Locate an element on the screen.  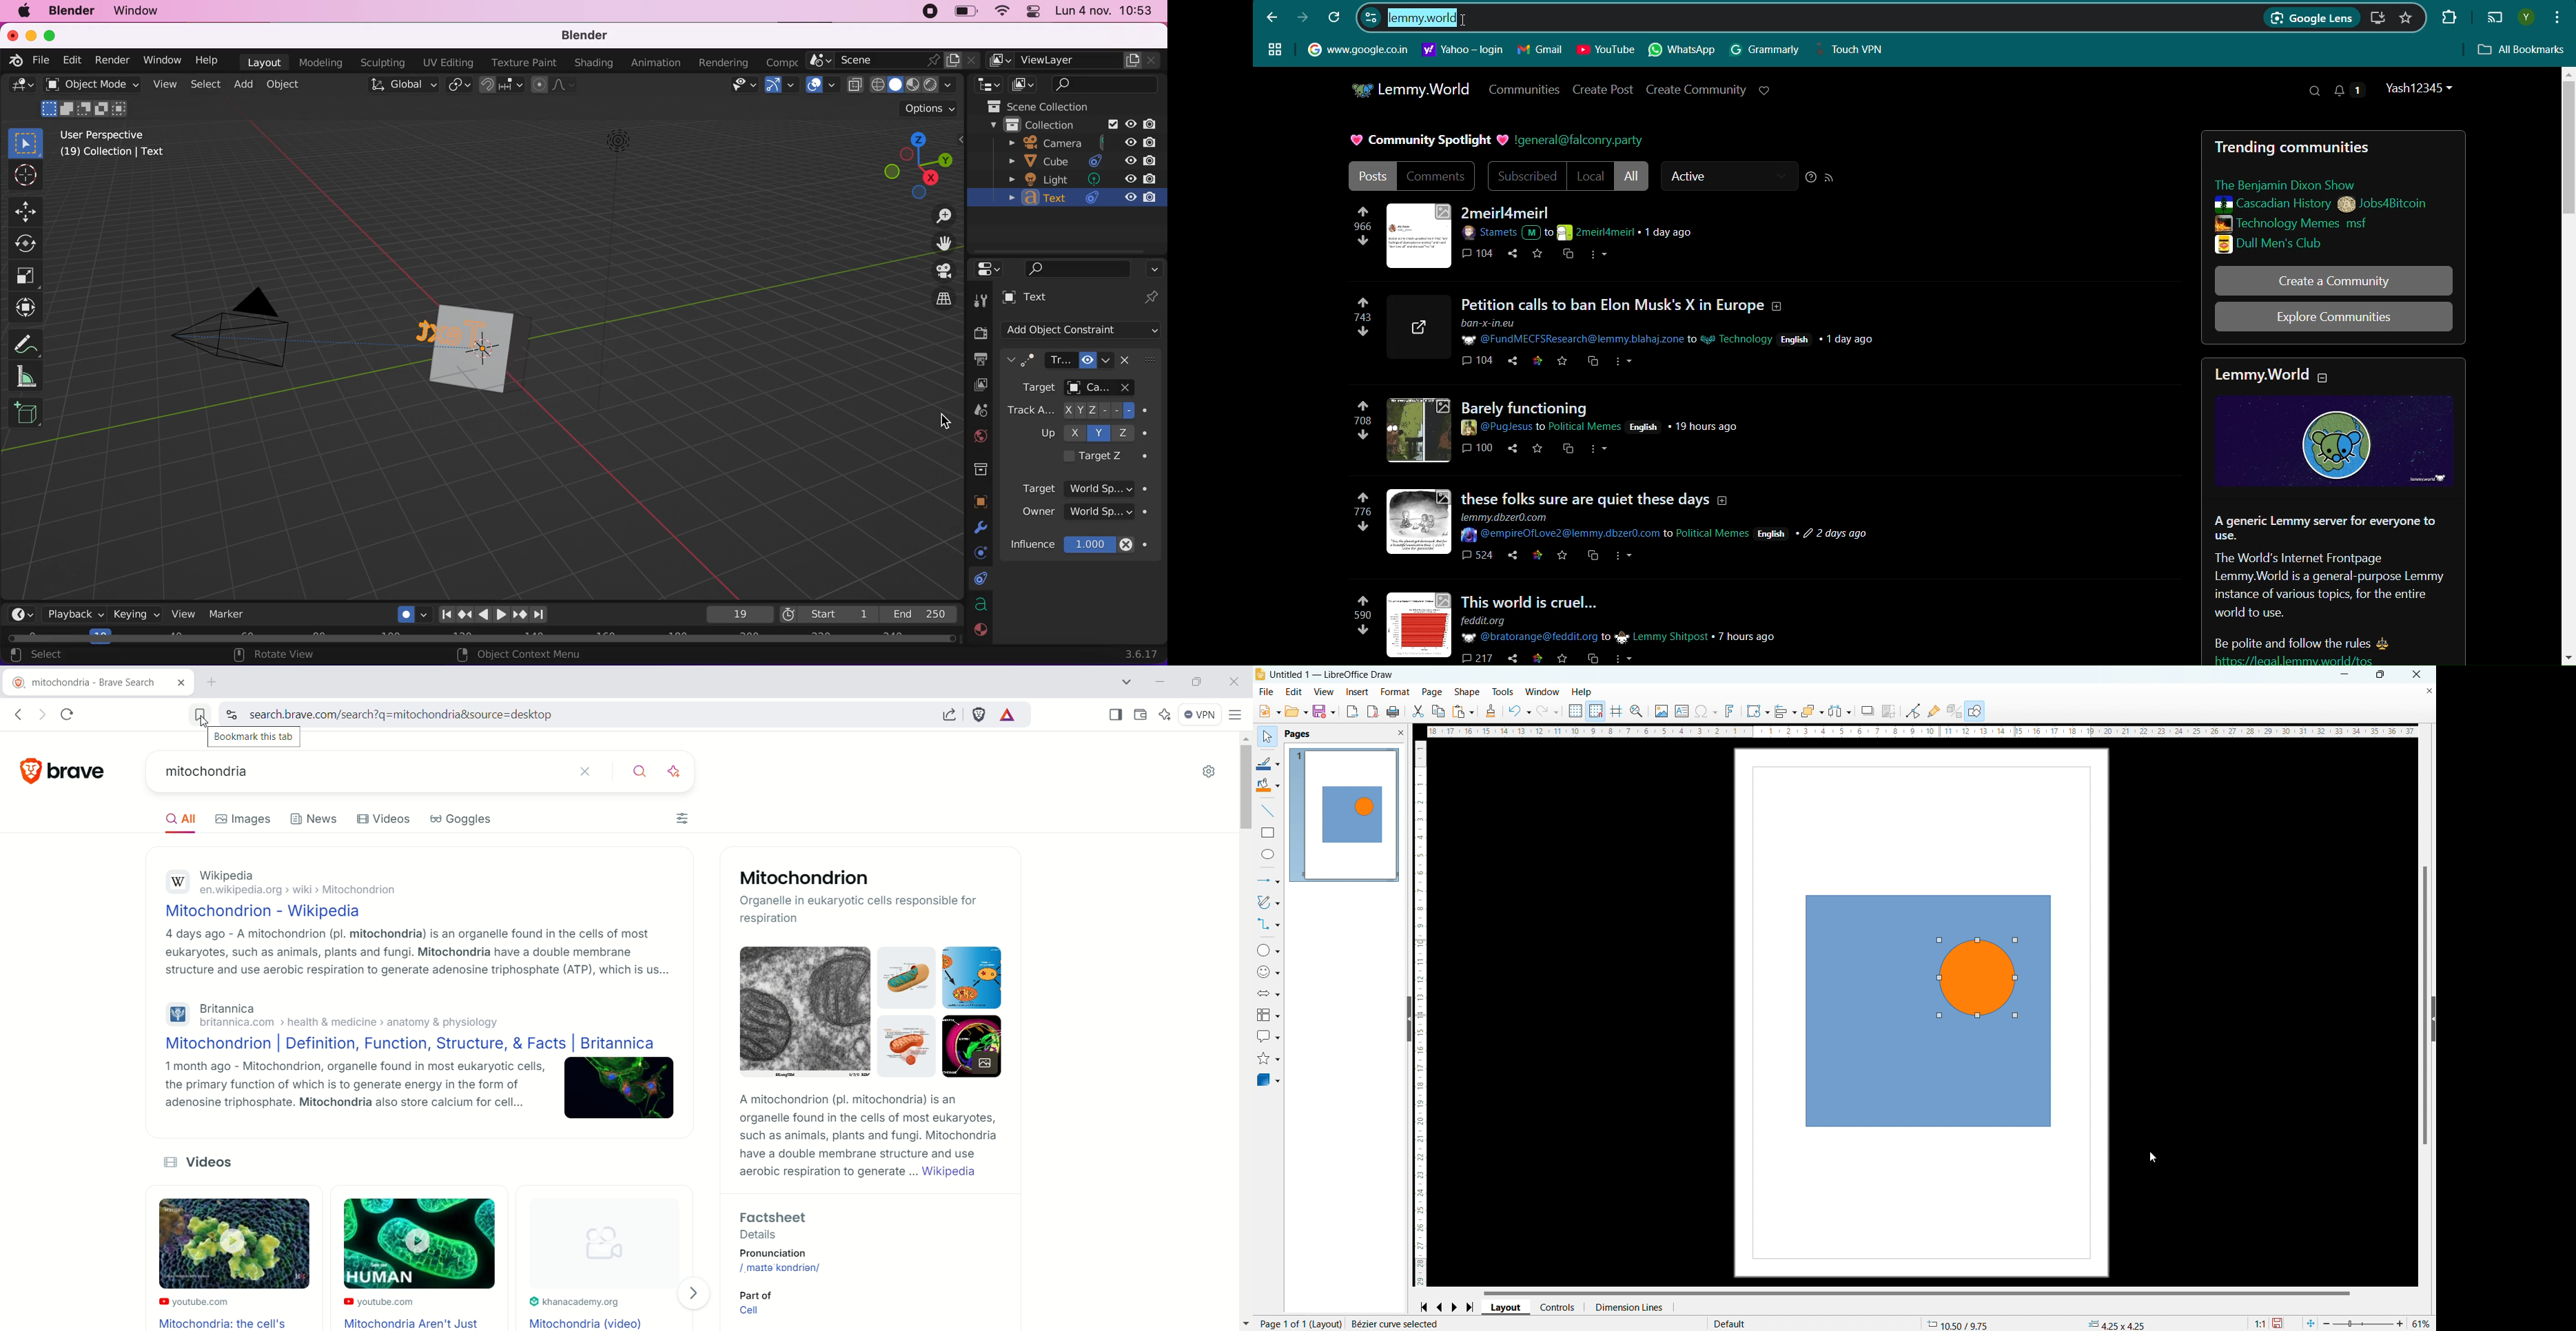
target is located at coordinates (1062, 389).